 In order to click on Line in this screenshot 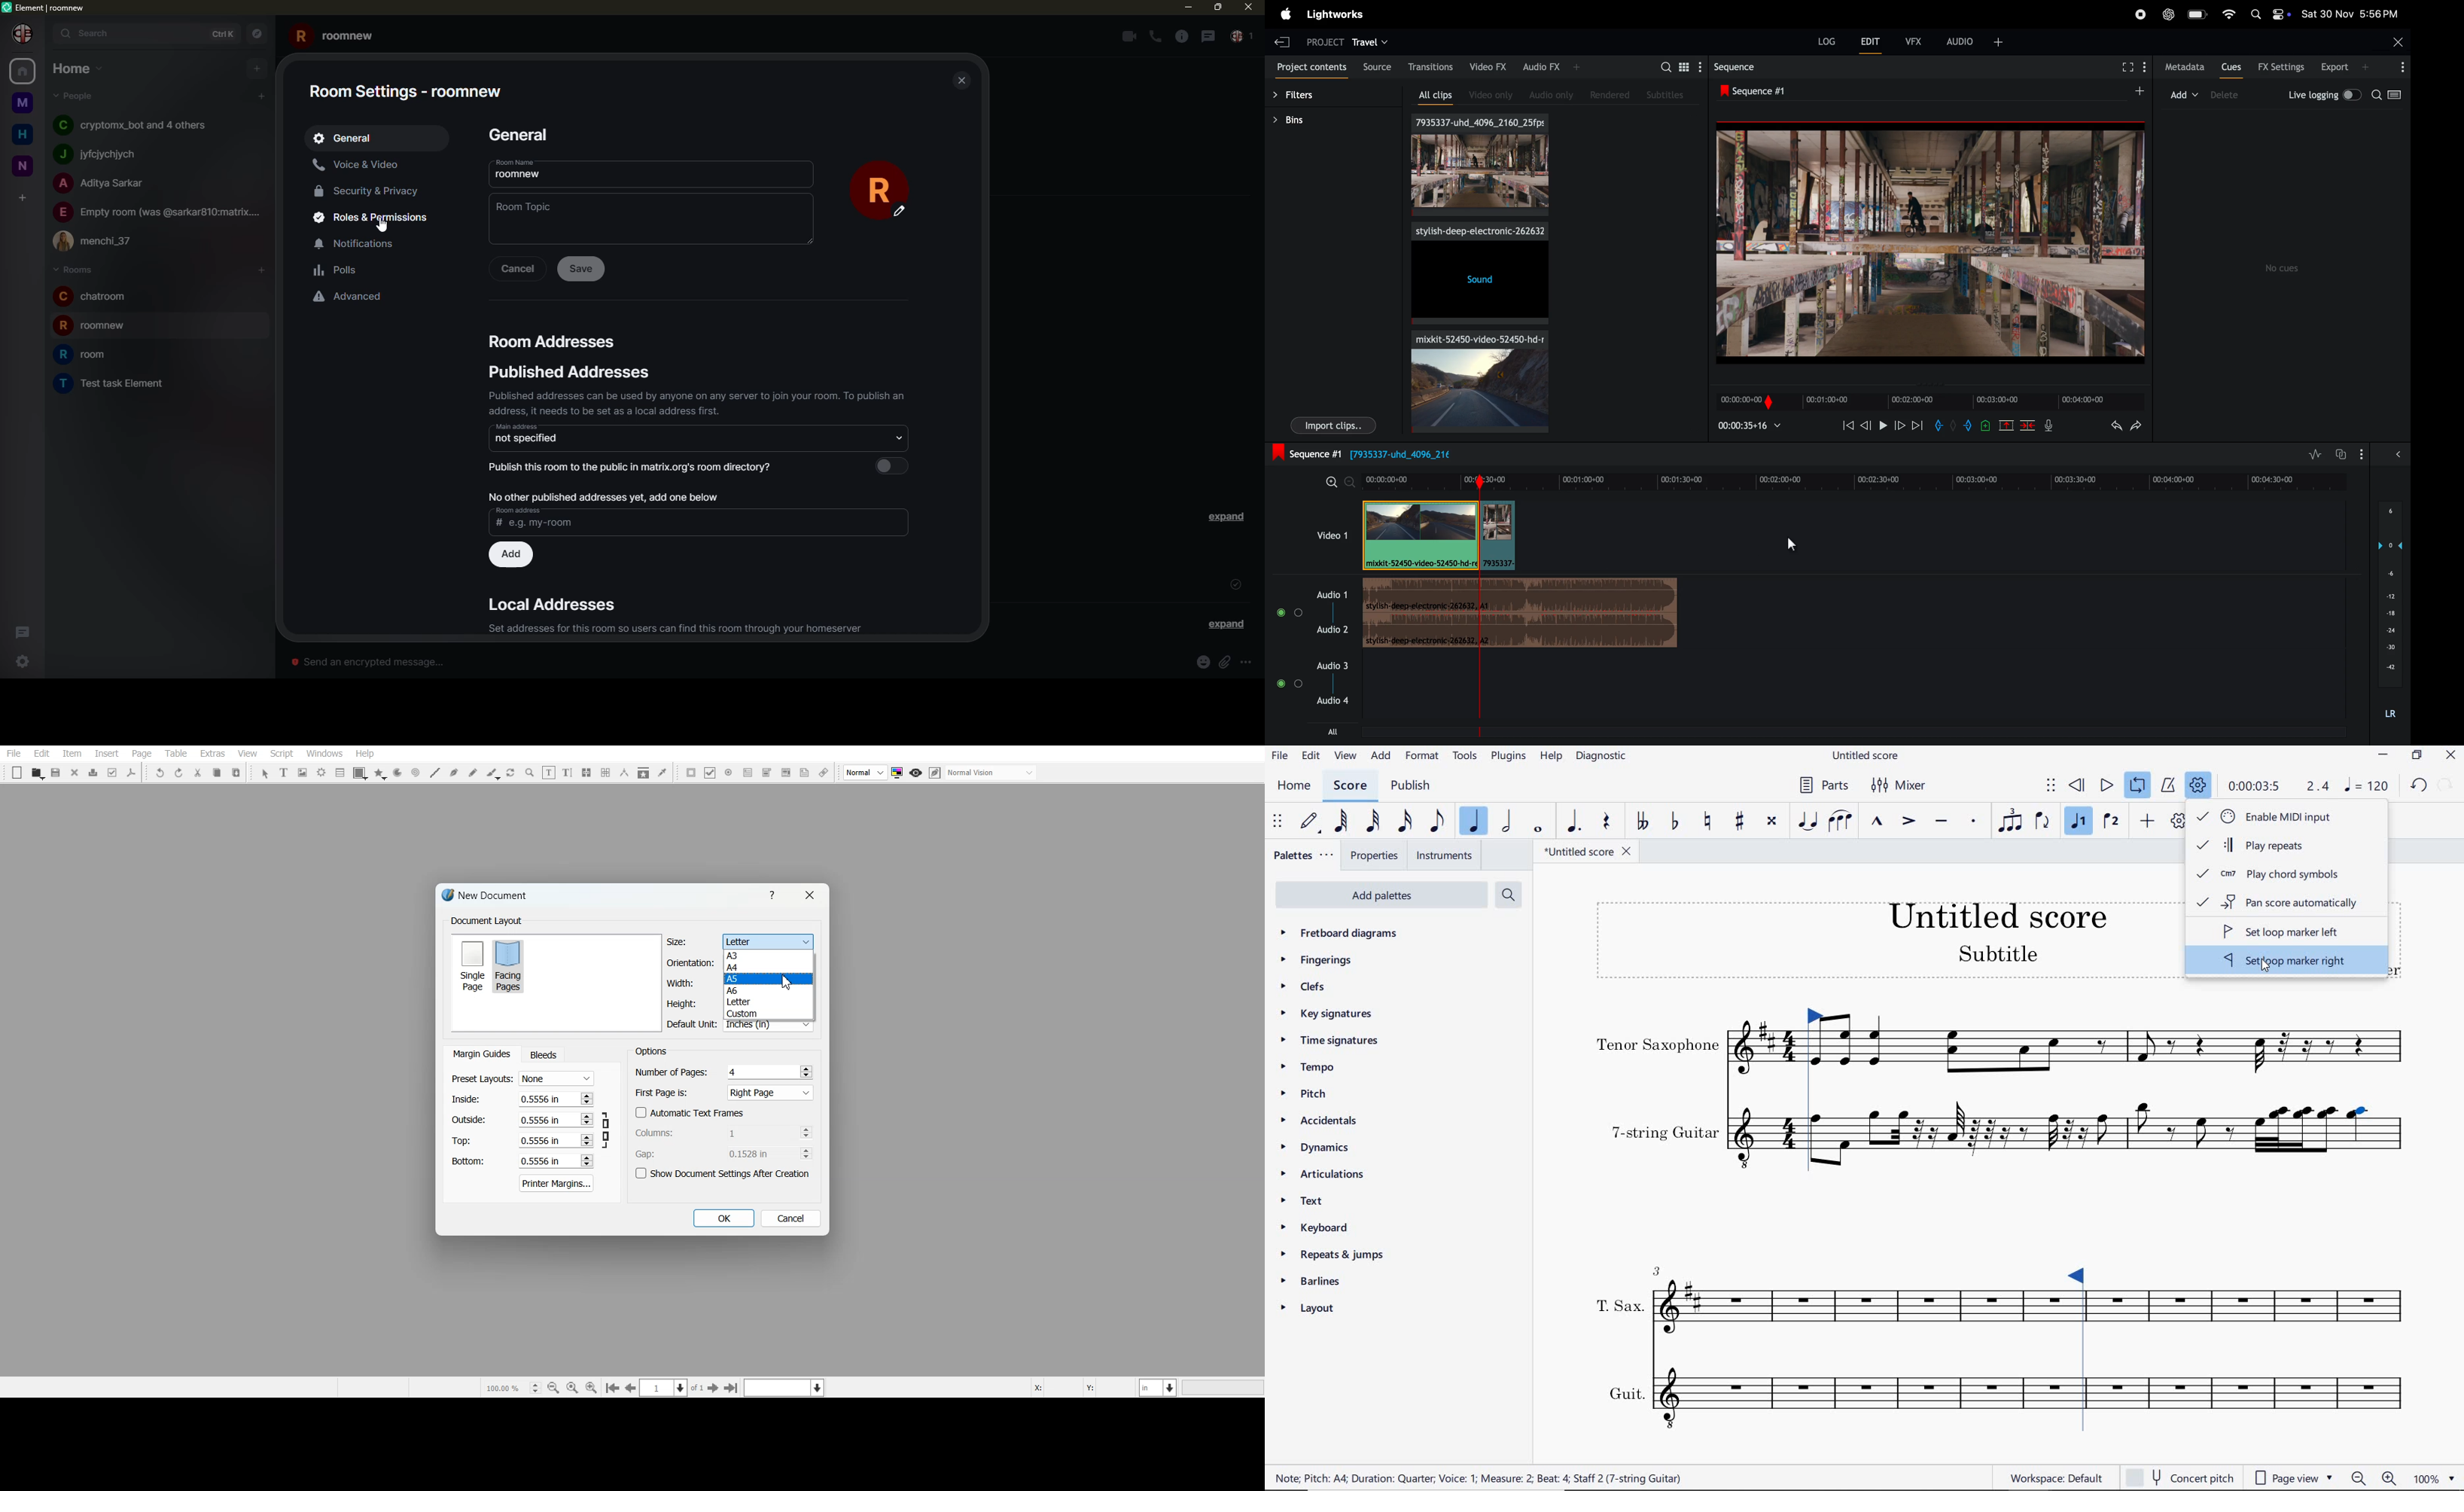, I will do `click(434, 773)`.